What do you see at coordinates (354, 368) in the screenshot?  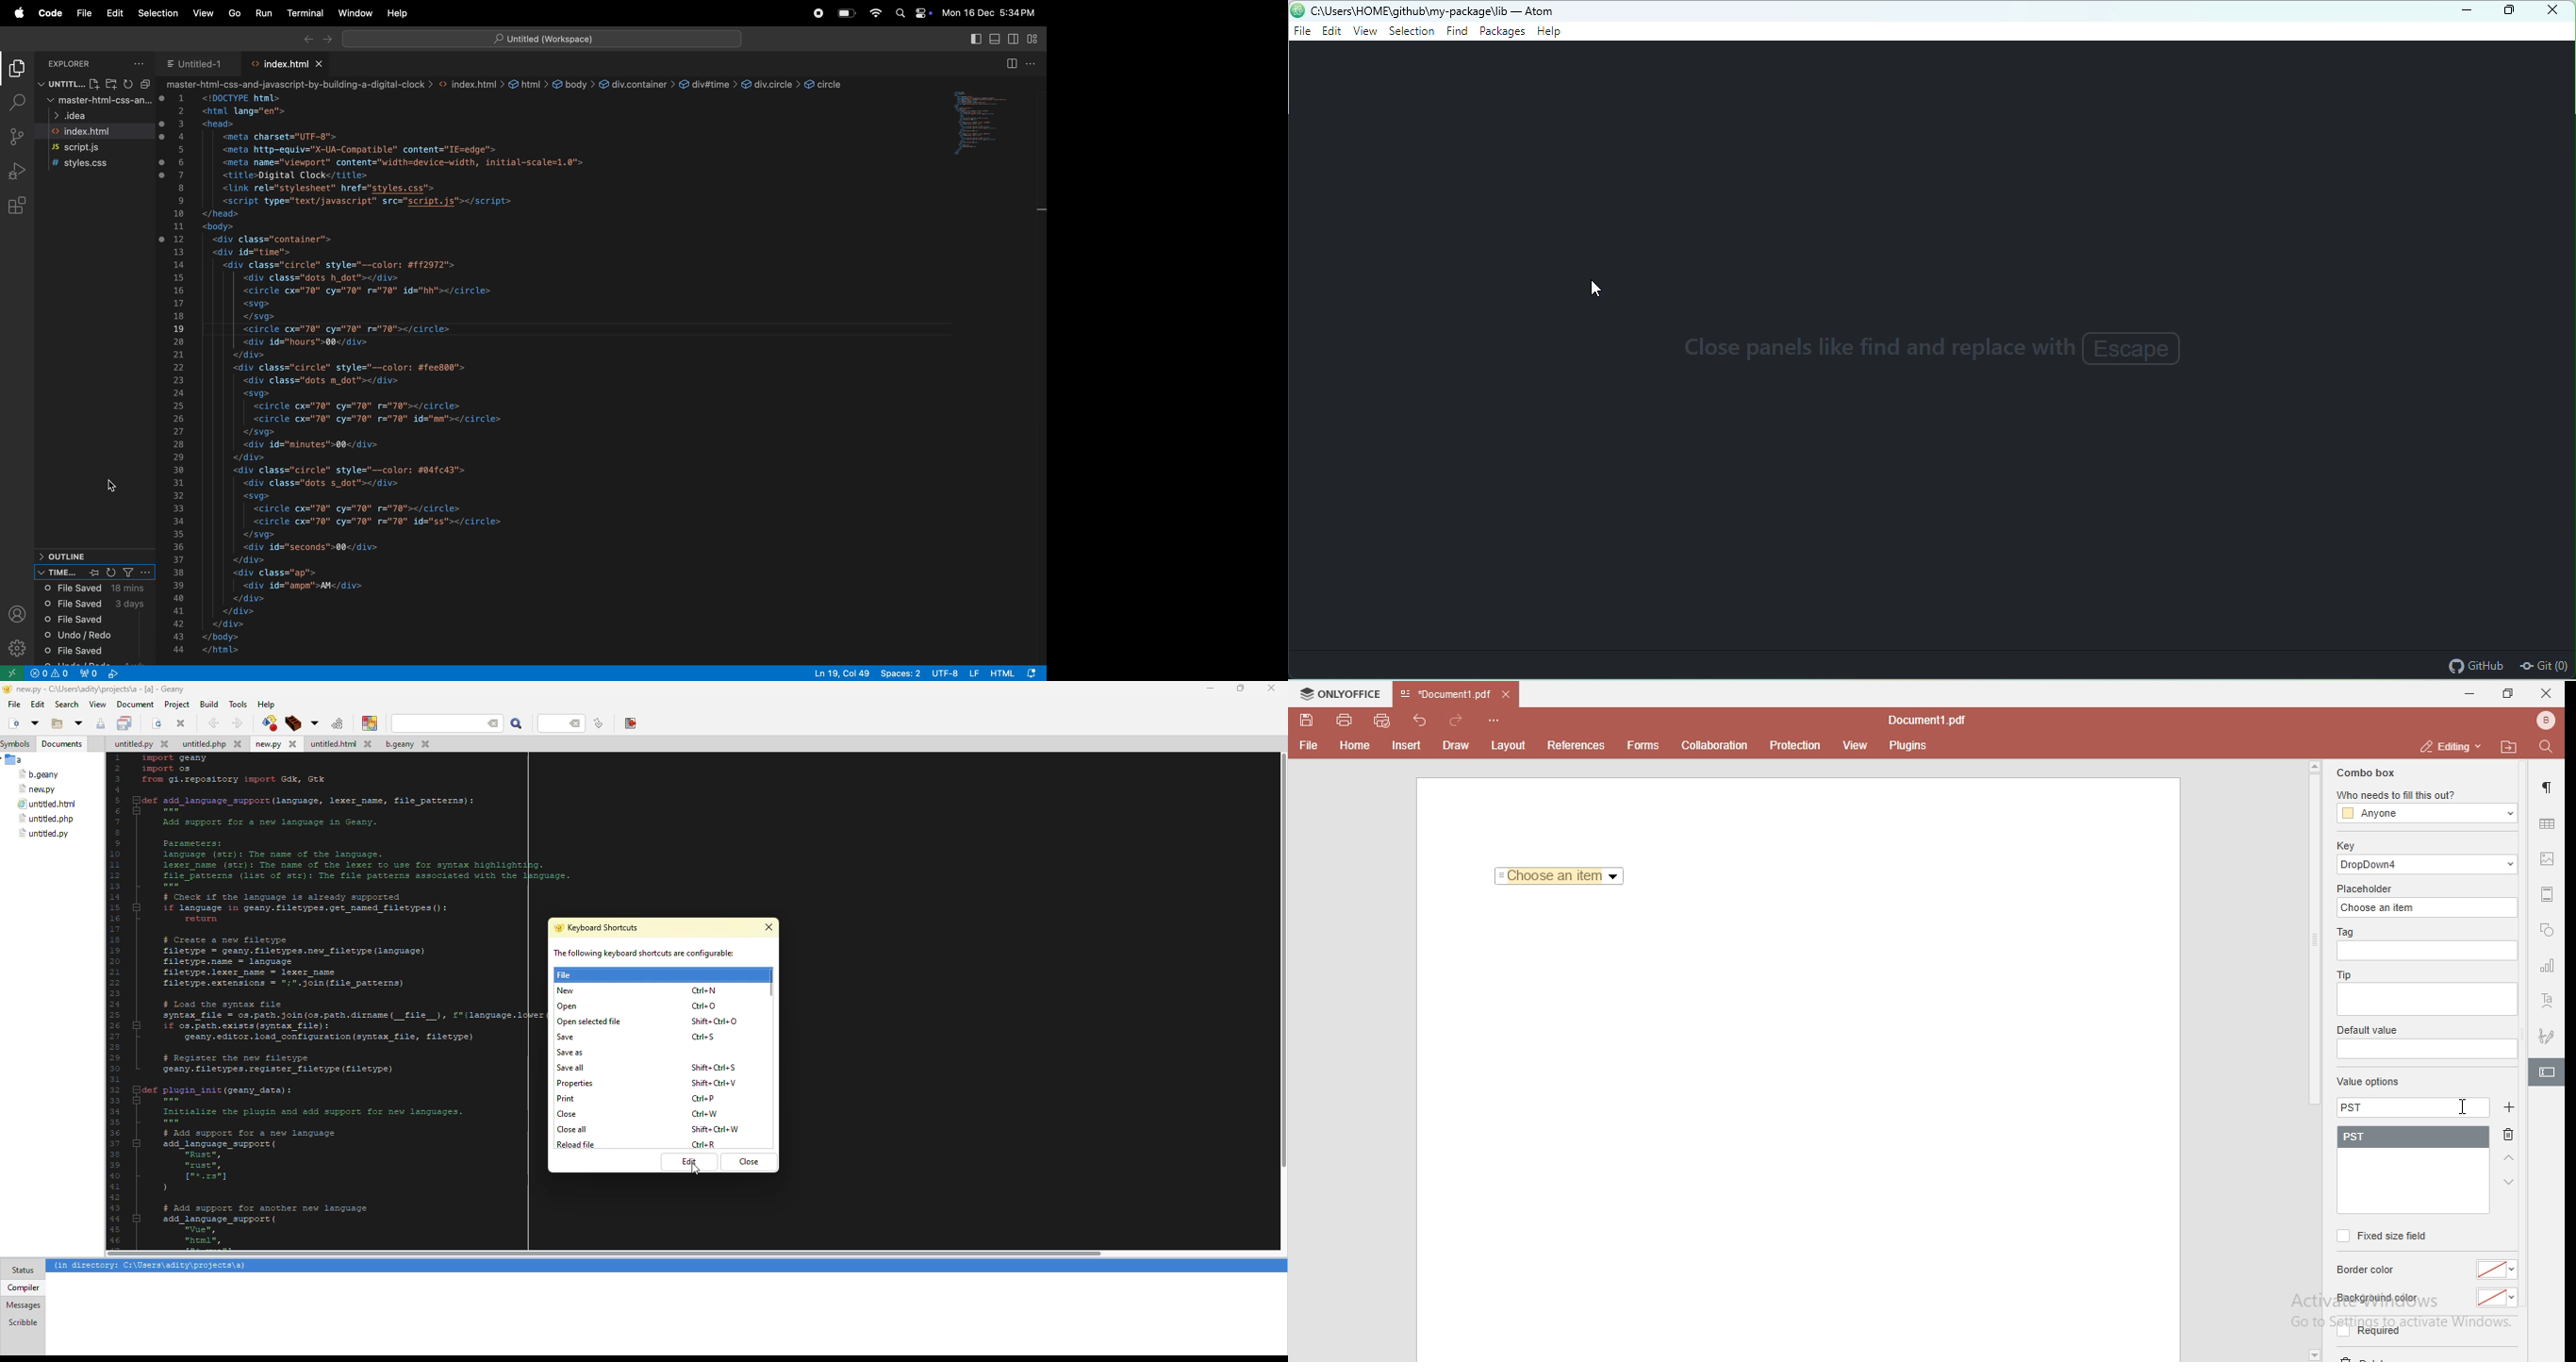 I see `<div class="circle" style="-—color: #fee800">` at bounding box center [354, 368].